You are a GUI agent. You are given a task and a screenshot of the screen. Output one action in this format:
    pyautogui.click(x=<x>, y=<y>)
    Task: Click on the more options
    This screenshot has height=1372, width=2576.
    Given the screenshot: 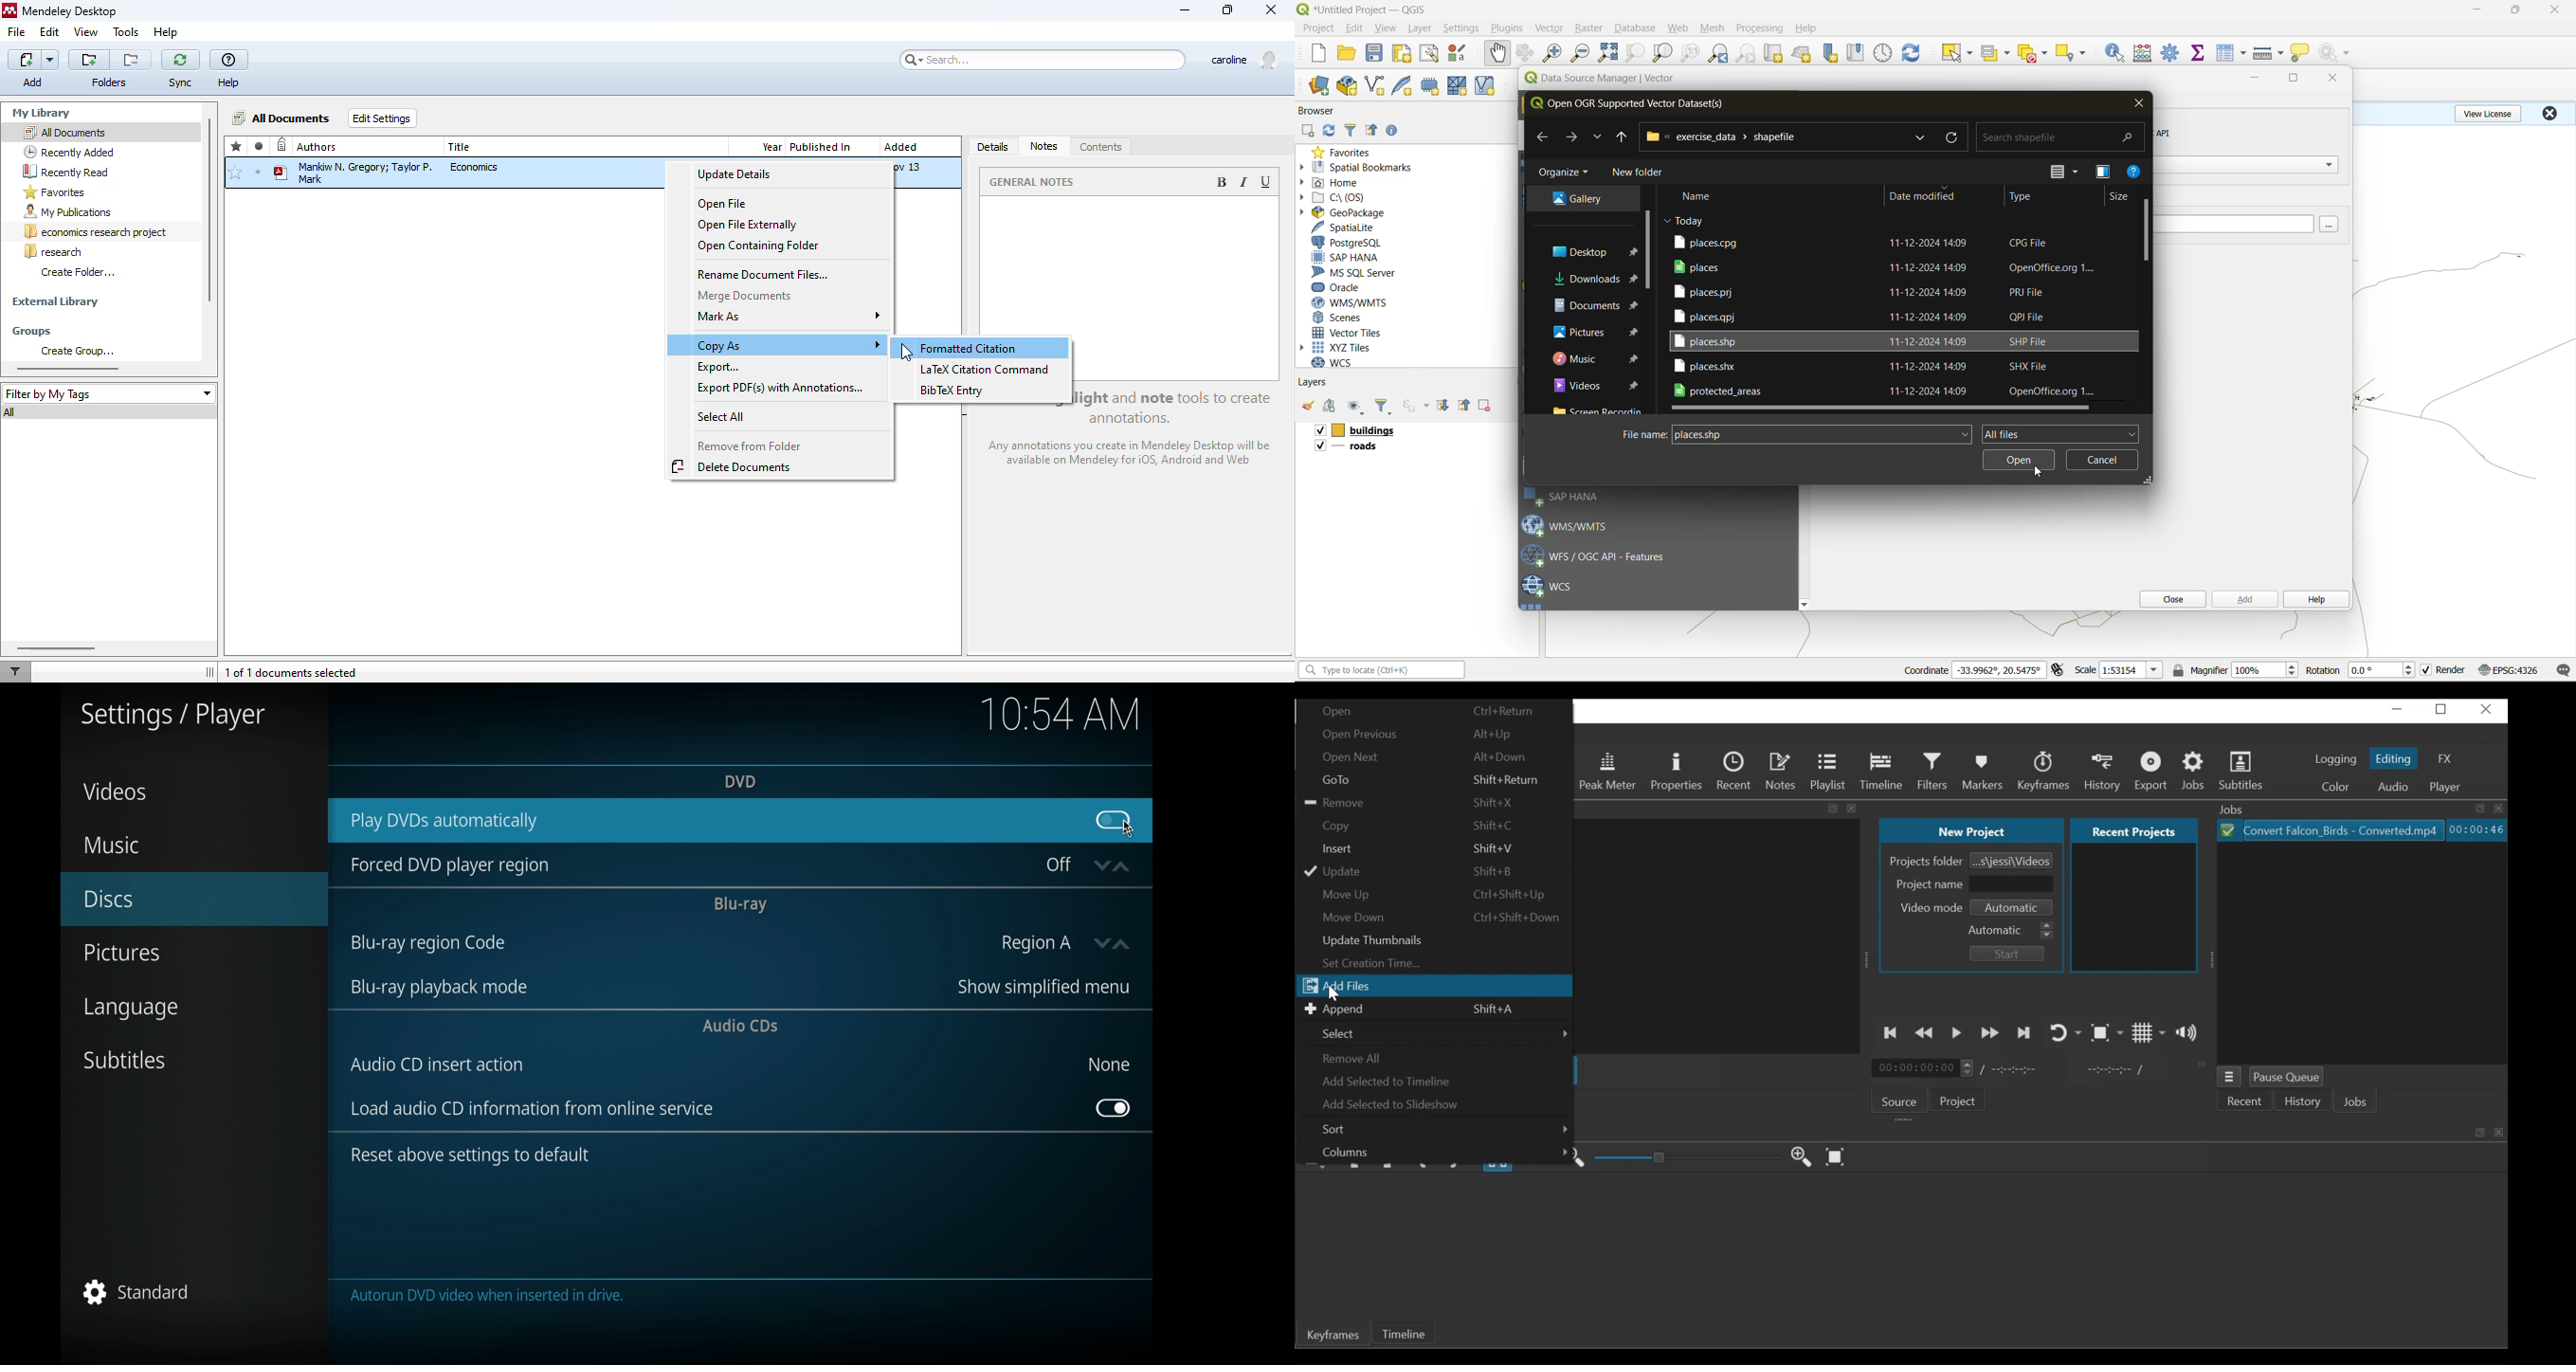 What is the action you would take?
    pyautogui.click(x=2068, y=172)
    